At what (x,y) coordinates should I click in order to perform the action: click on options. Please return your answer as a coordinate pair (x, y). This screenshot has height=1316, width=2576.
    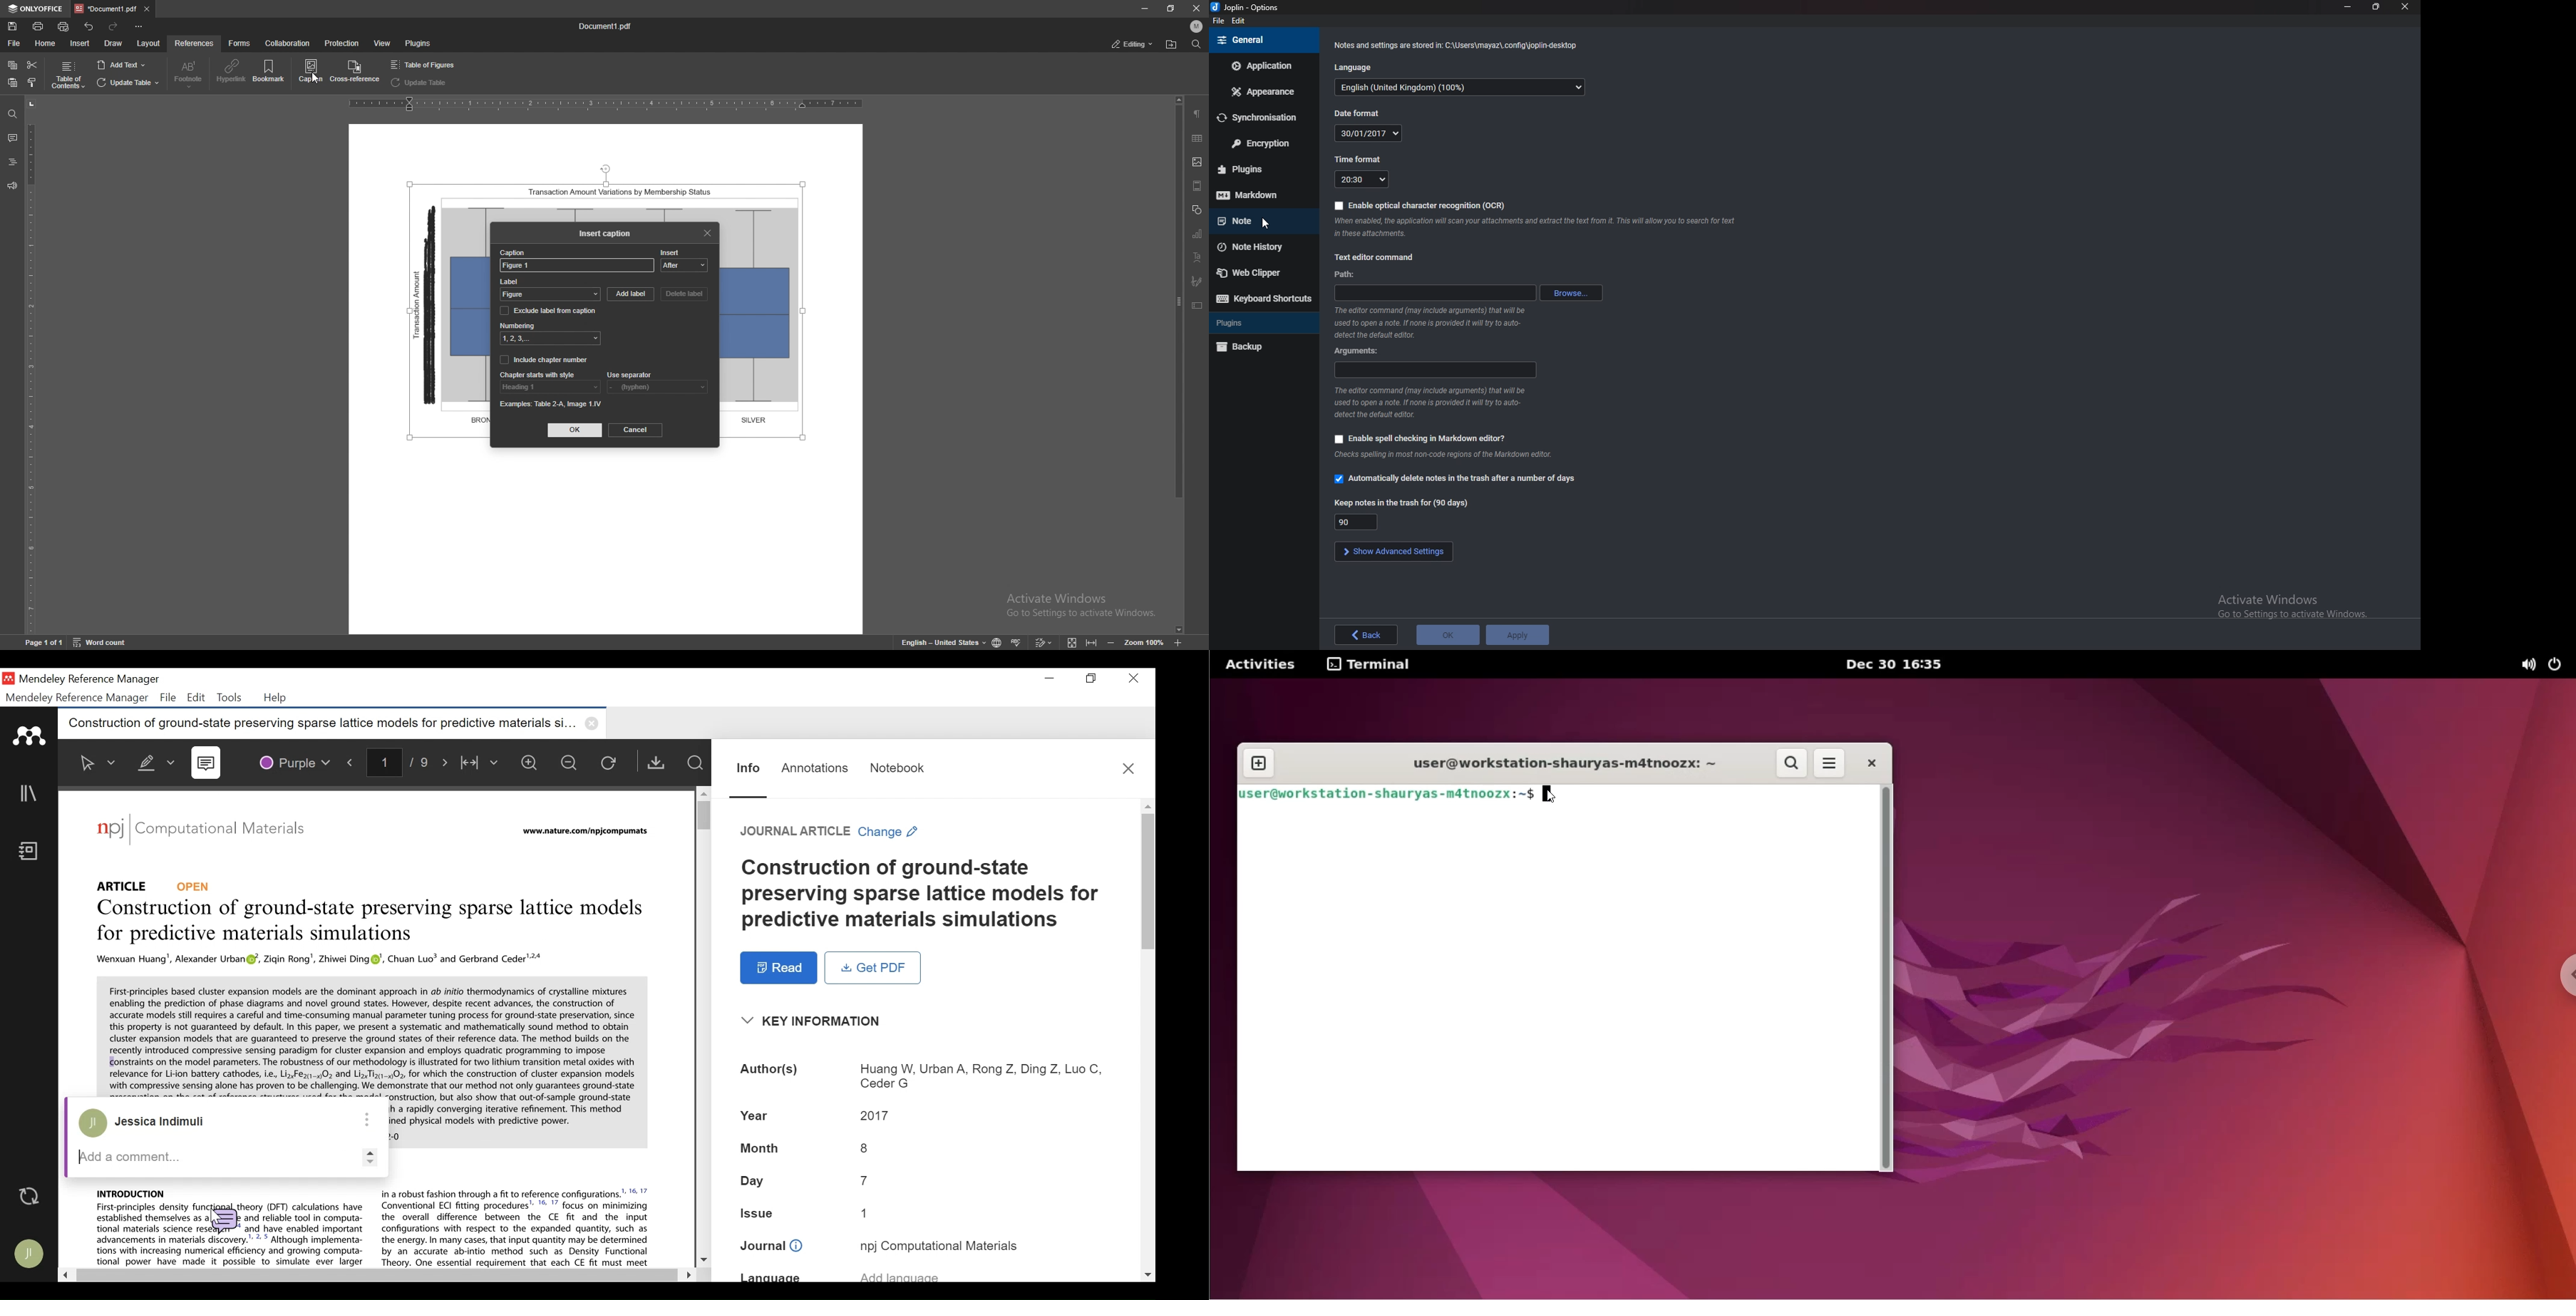
    Looking at the image, I should click on (1251, 7).